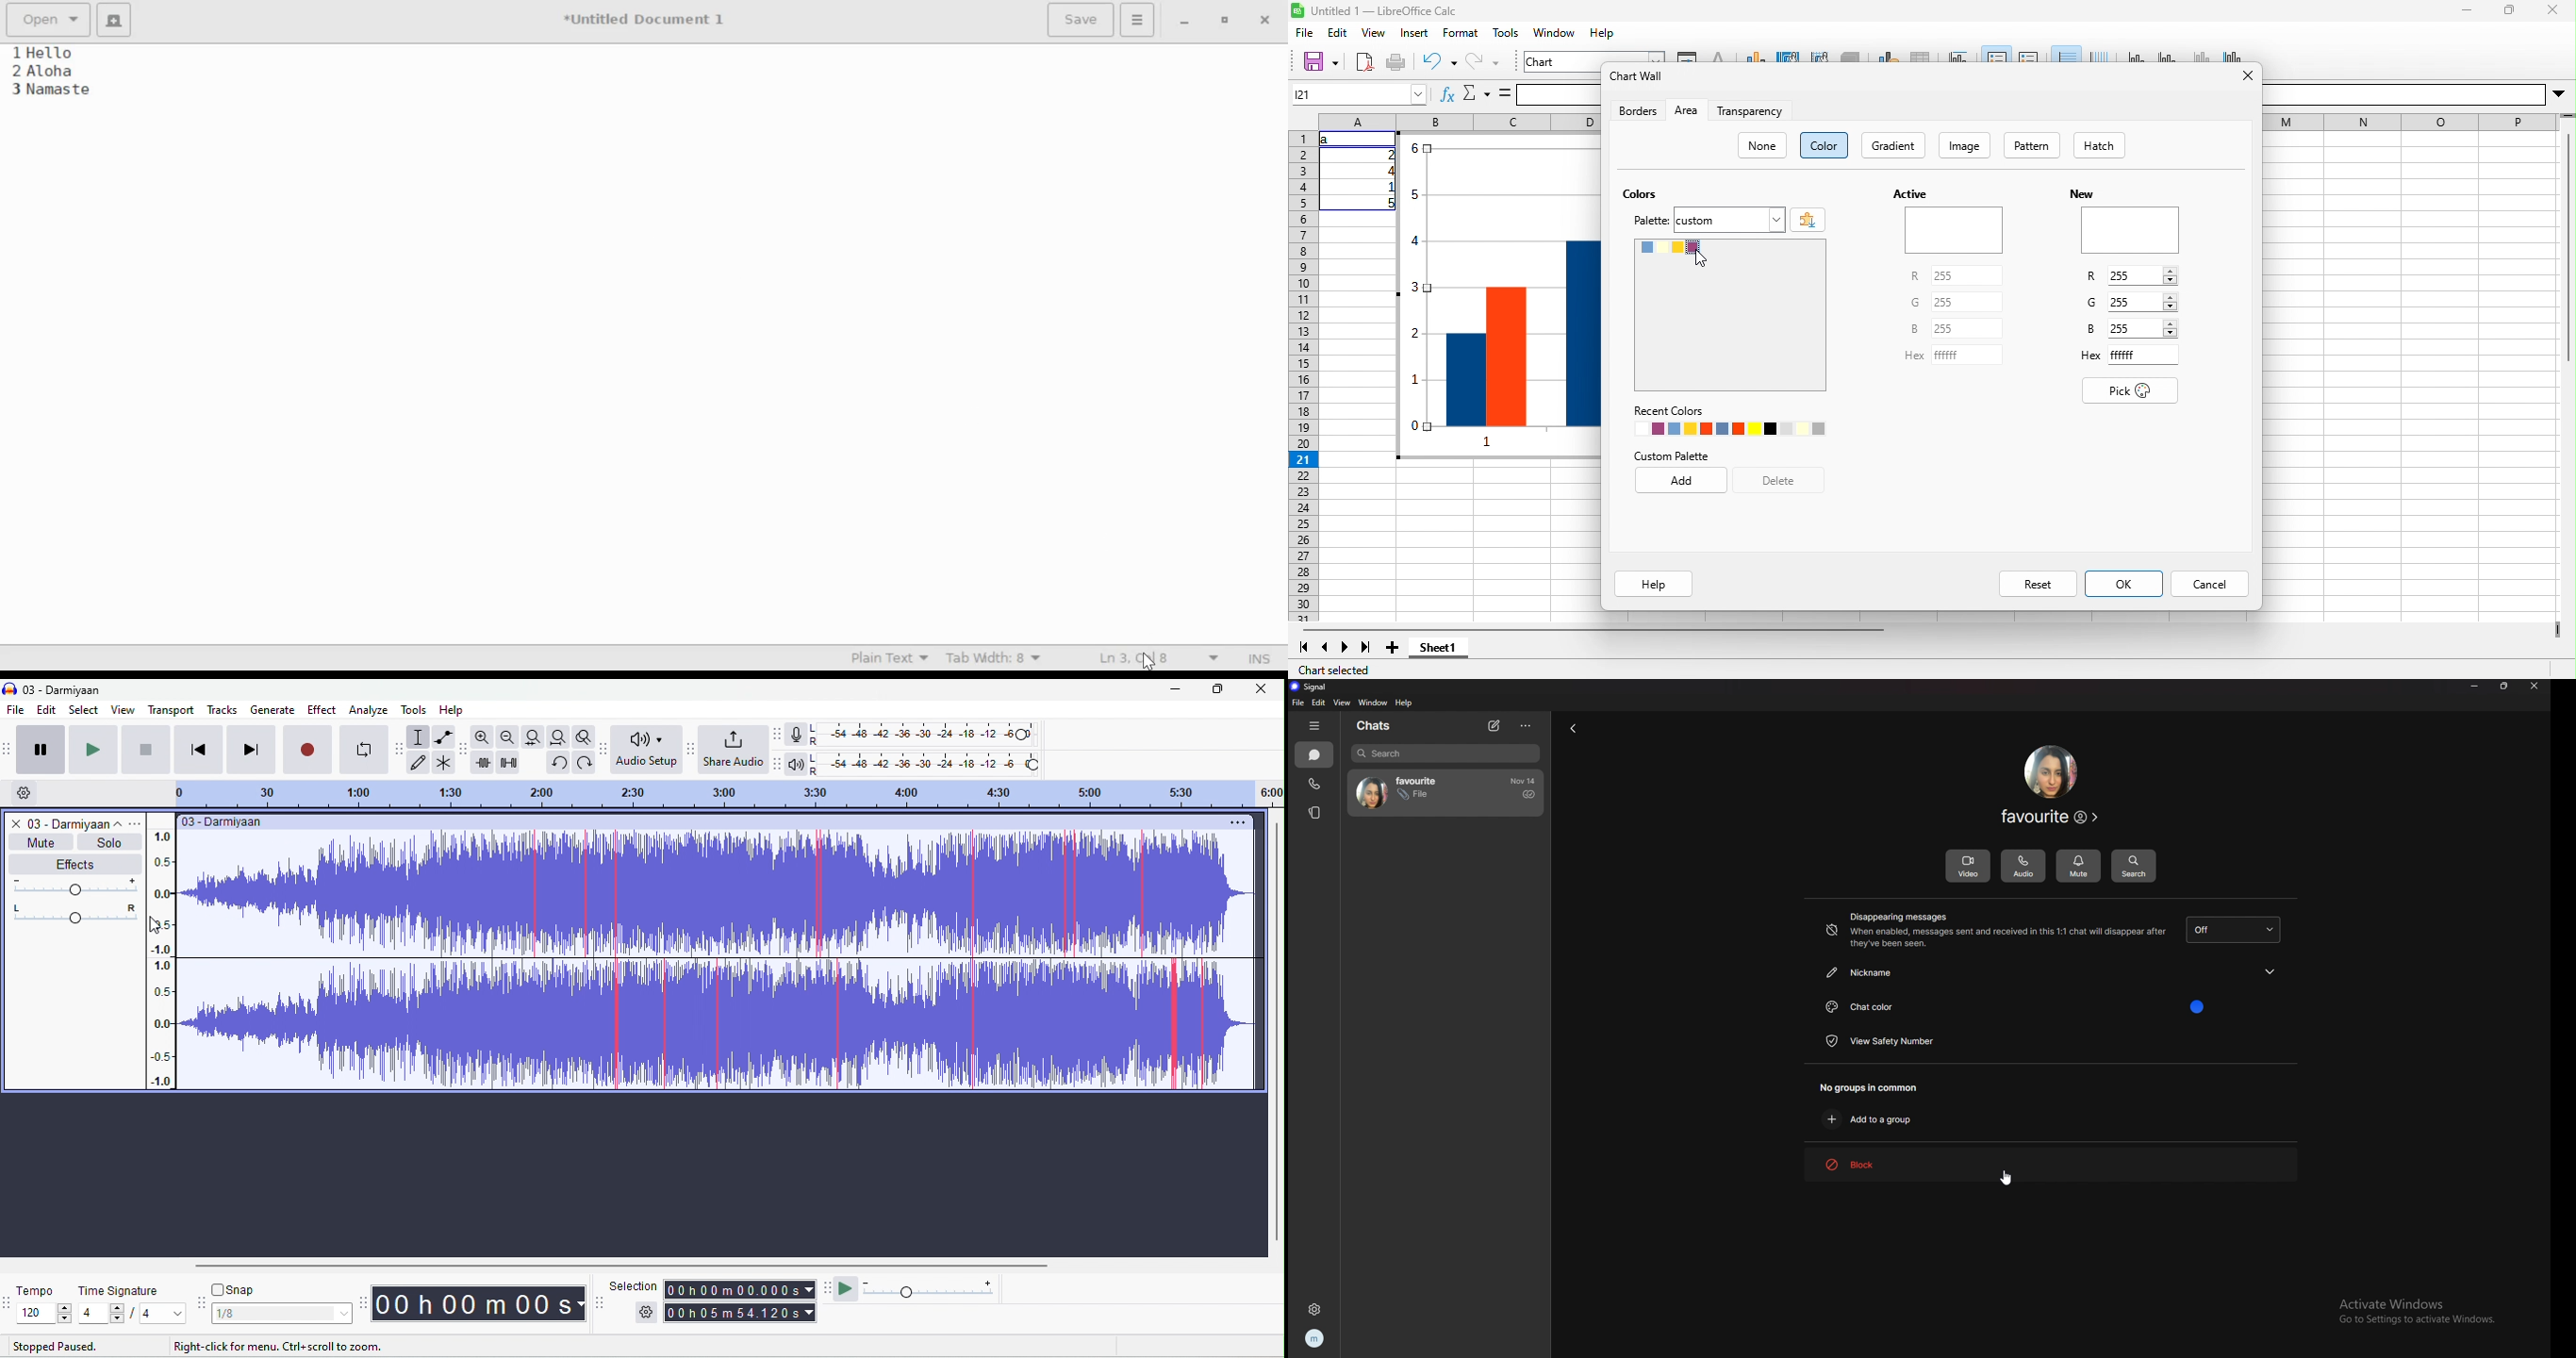 This screenshot has height=1372, width=2576. Describe the element at coordinates (1360, 94) in the screenshot. I see `Cell name box` at that location.